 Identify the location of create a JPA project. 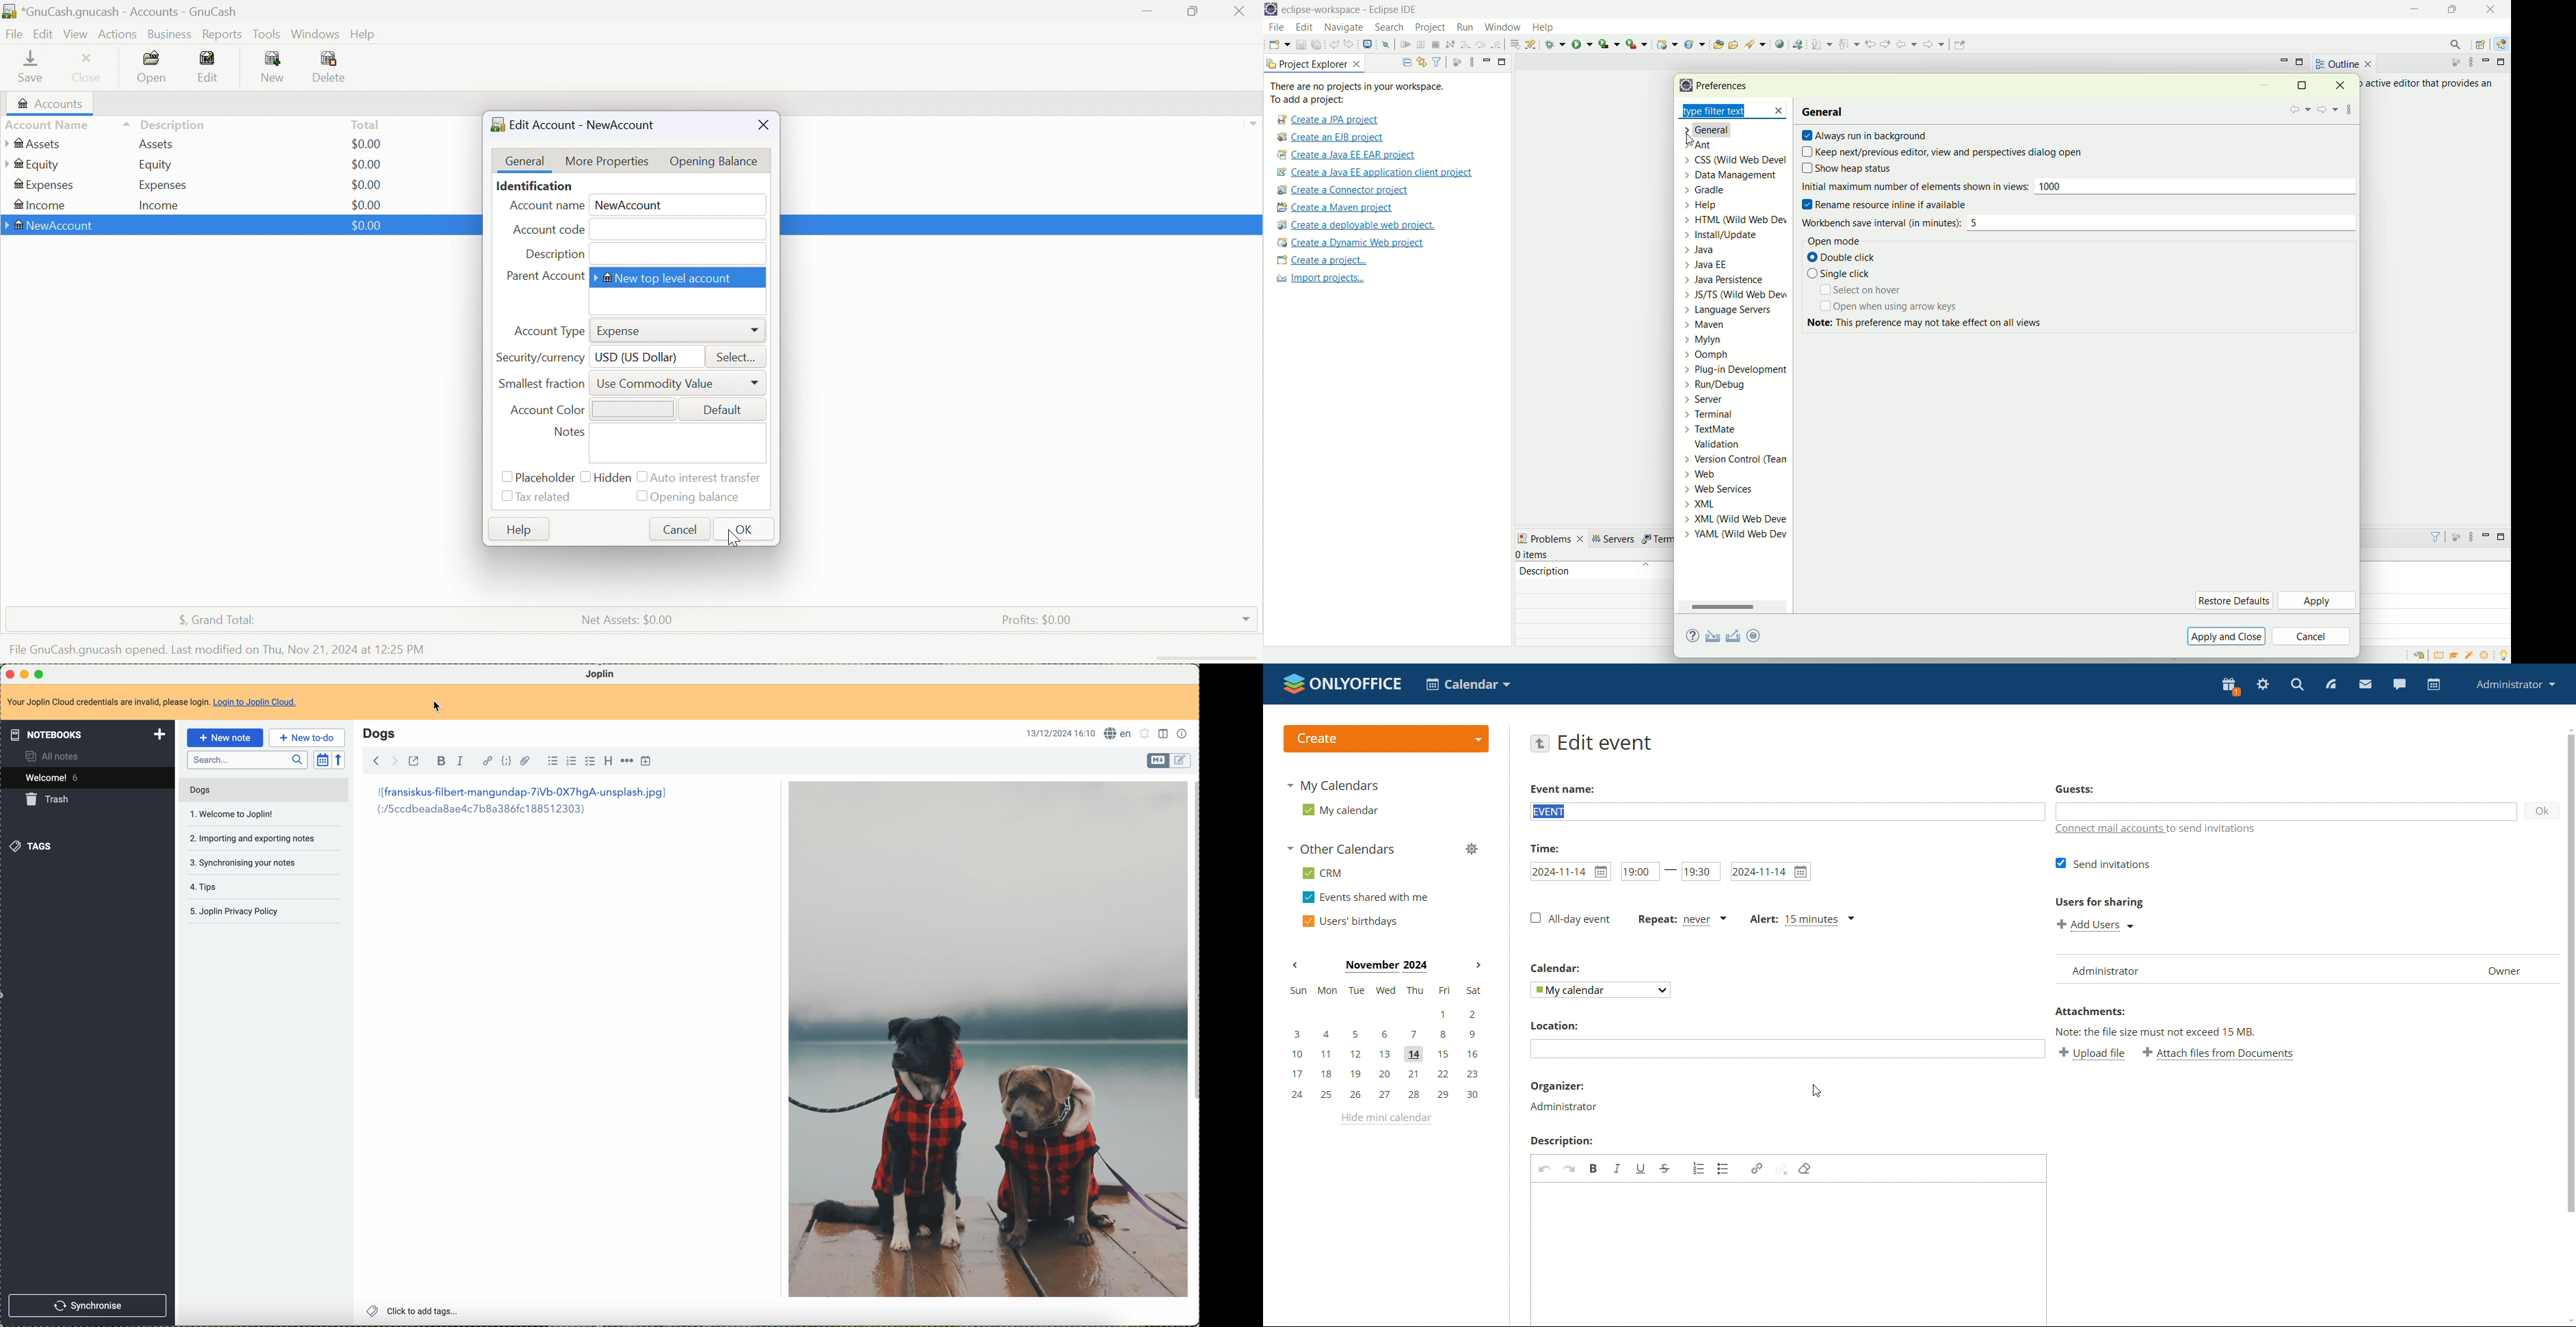
(1326, 120).